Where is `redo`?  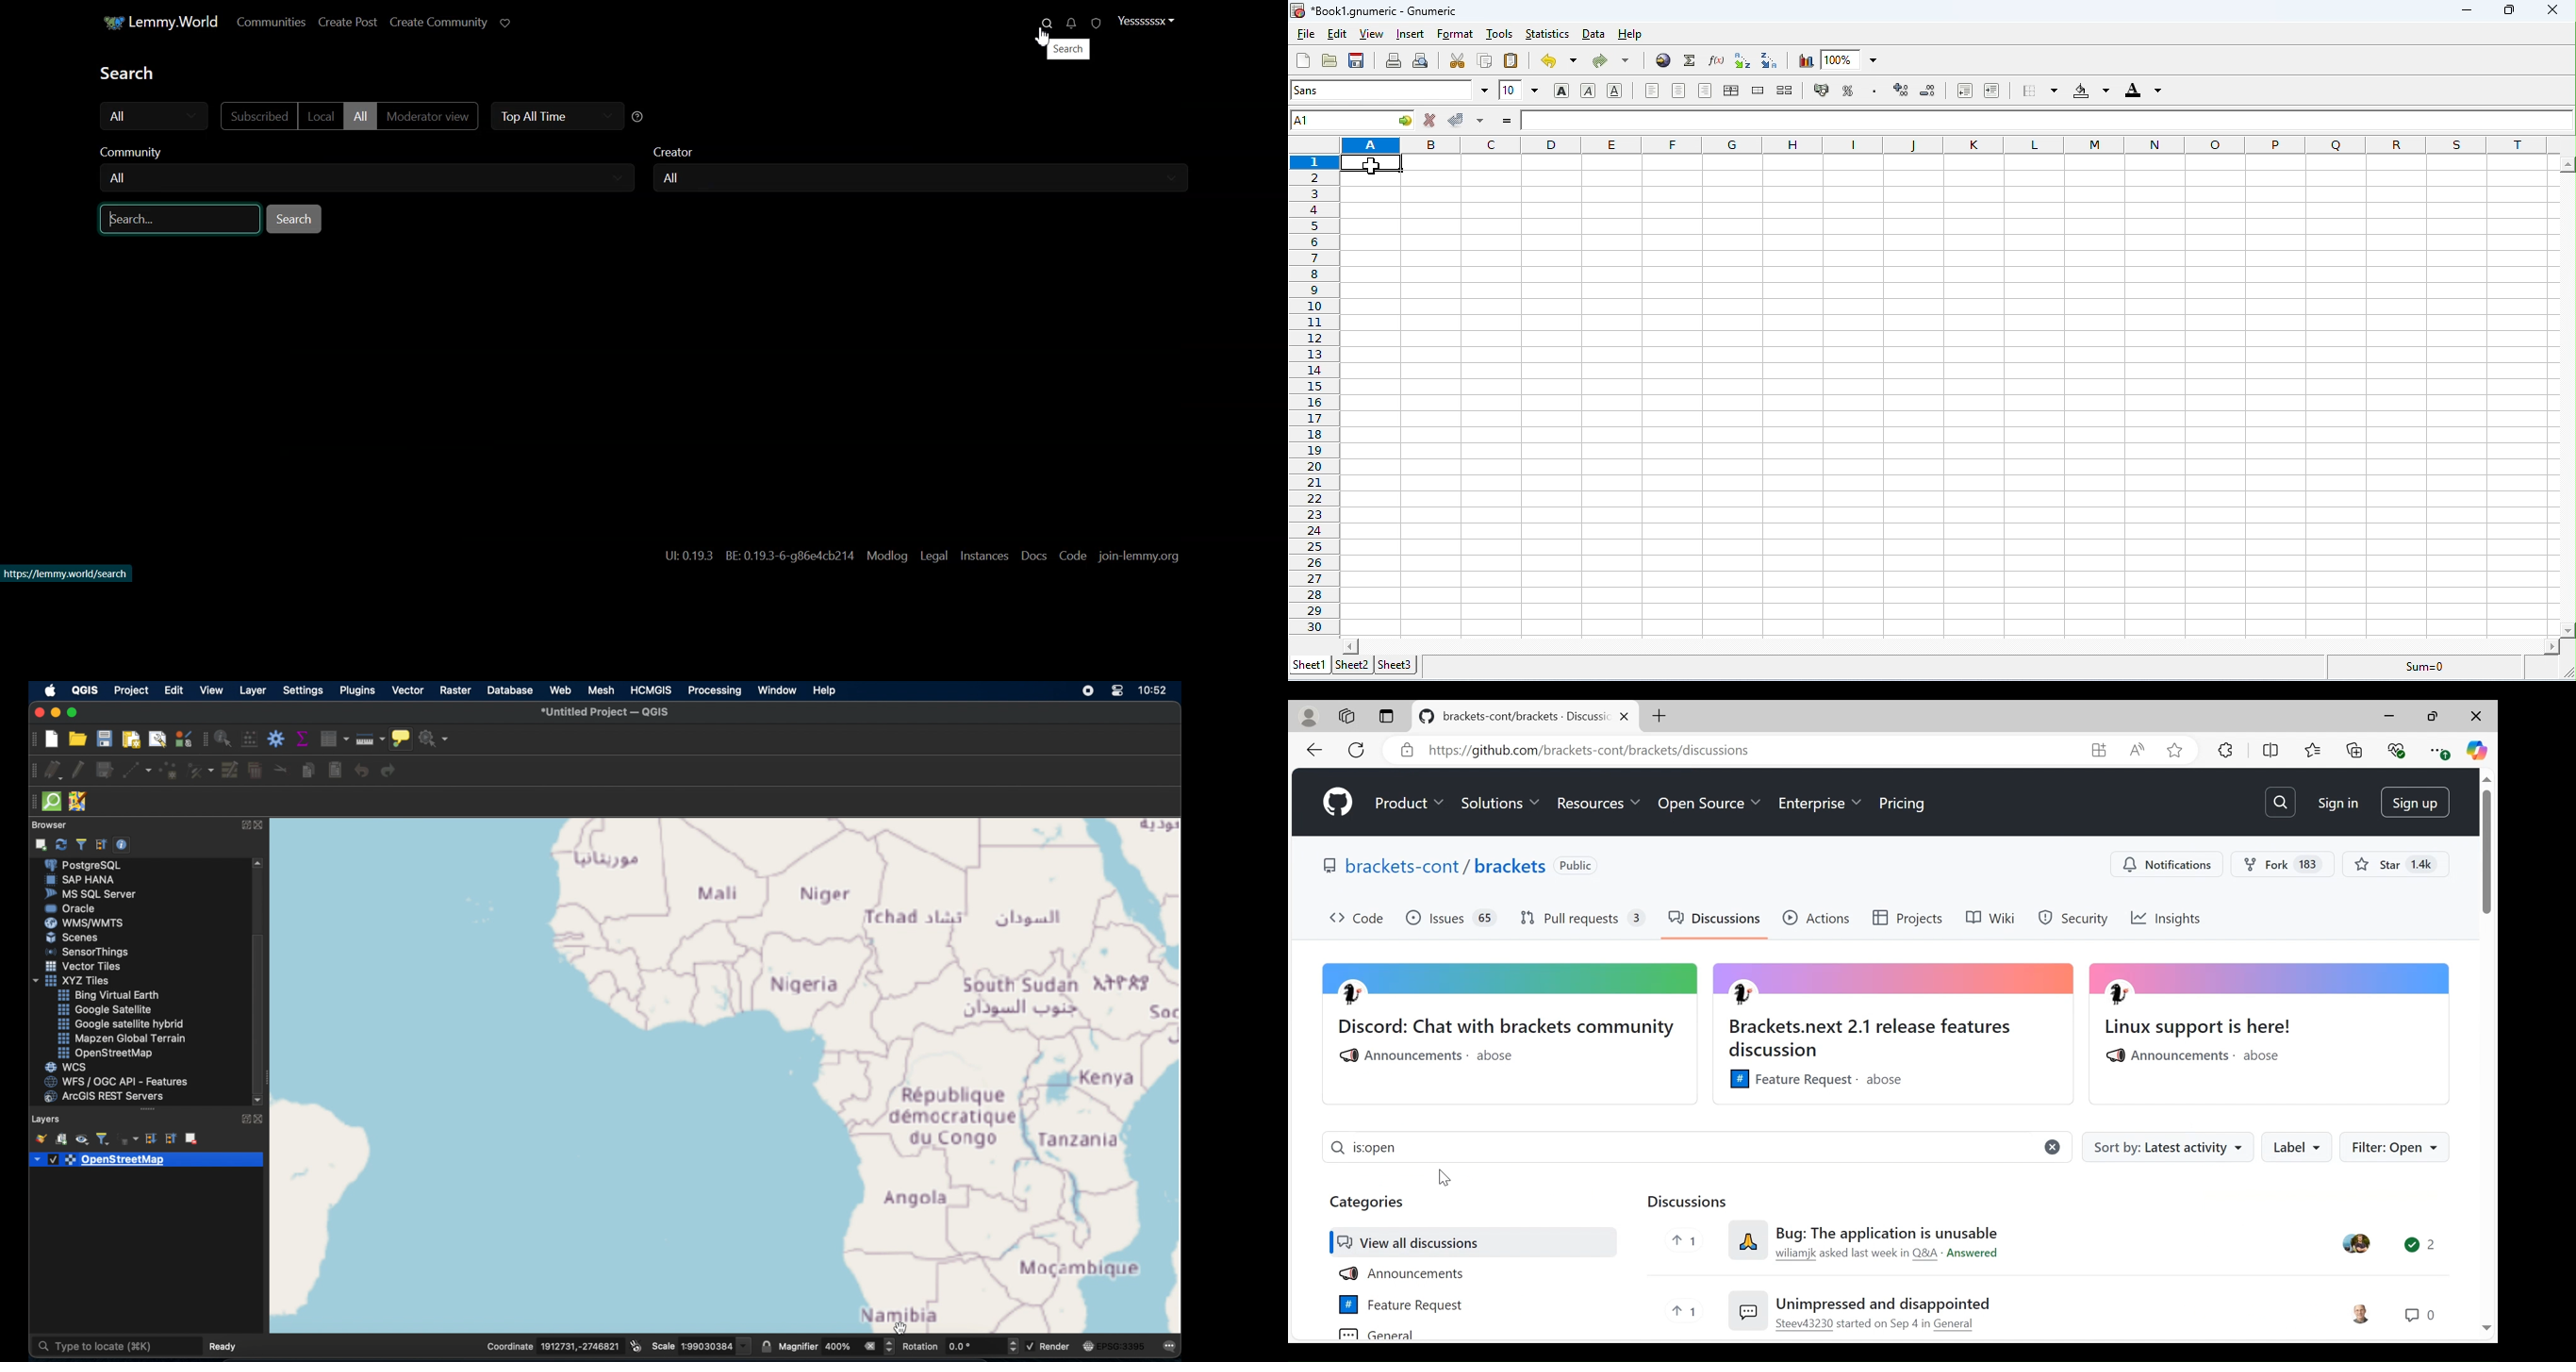 redo is located at coordinates (393, 772).